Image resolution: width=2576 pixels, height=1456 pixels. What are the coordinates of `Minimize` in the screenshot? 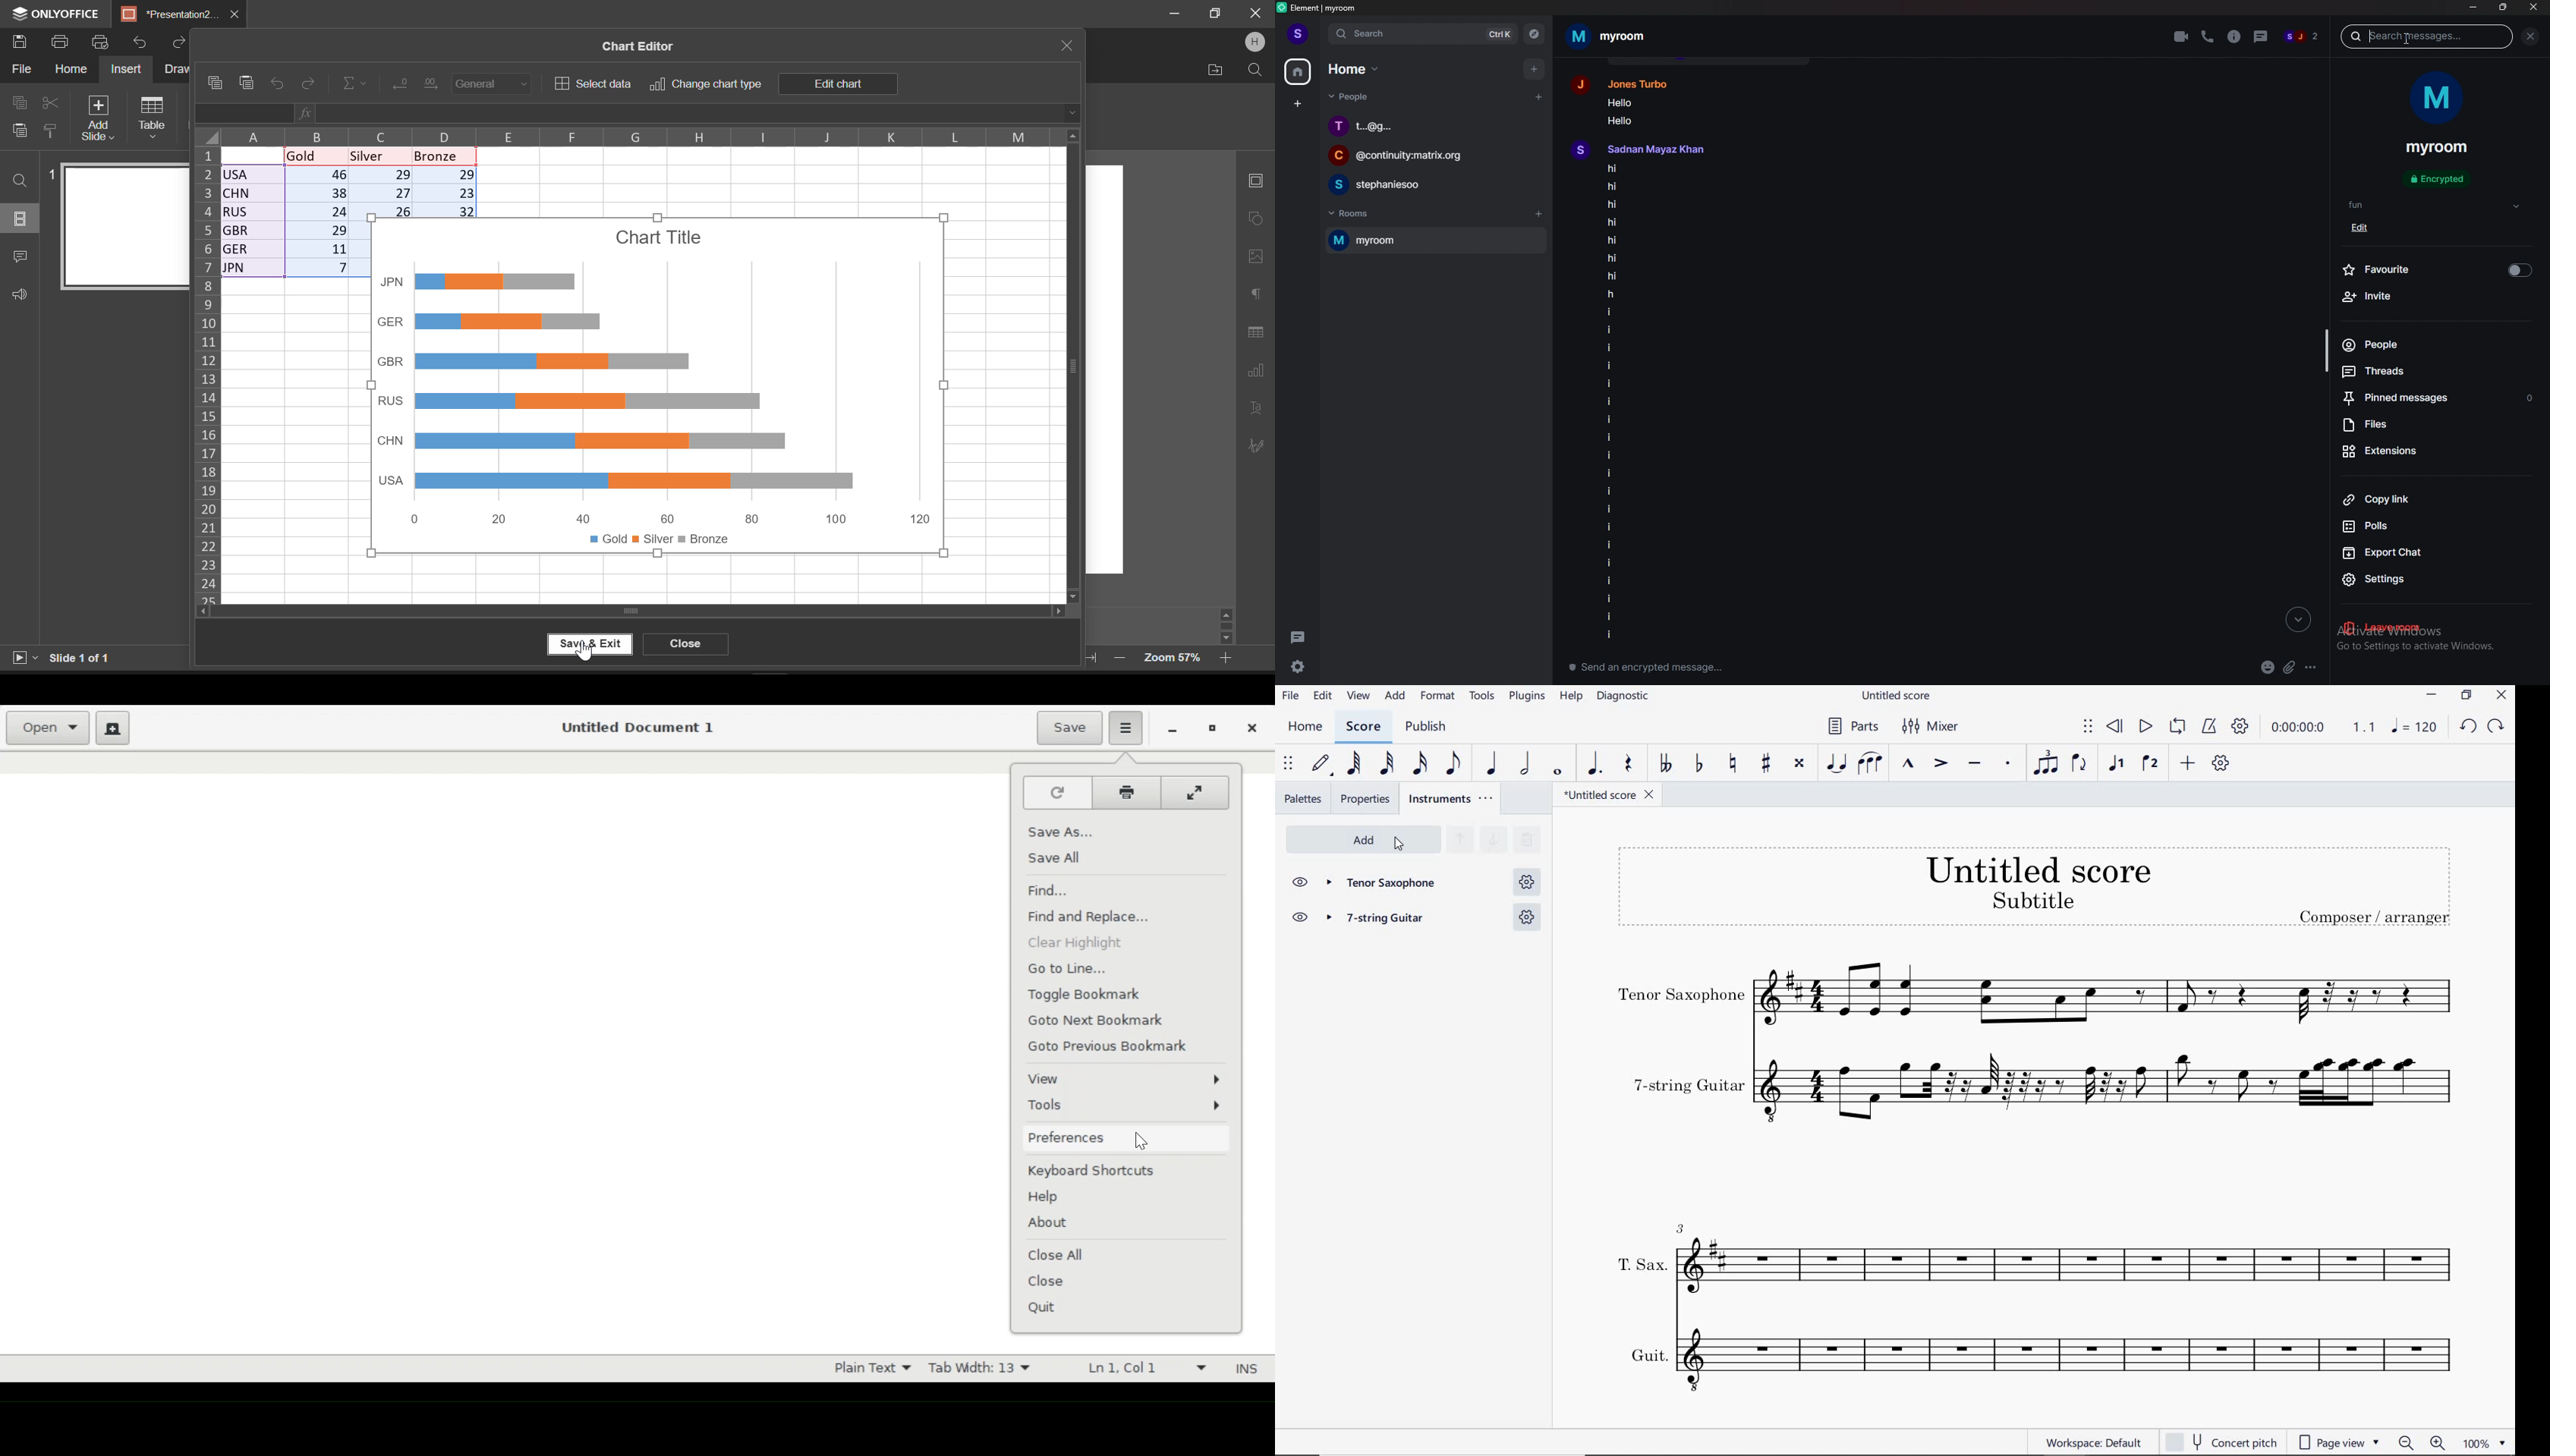 It's located at (1217, 14).